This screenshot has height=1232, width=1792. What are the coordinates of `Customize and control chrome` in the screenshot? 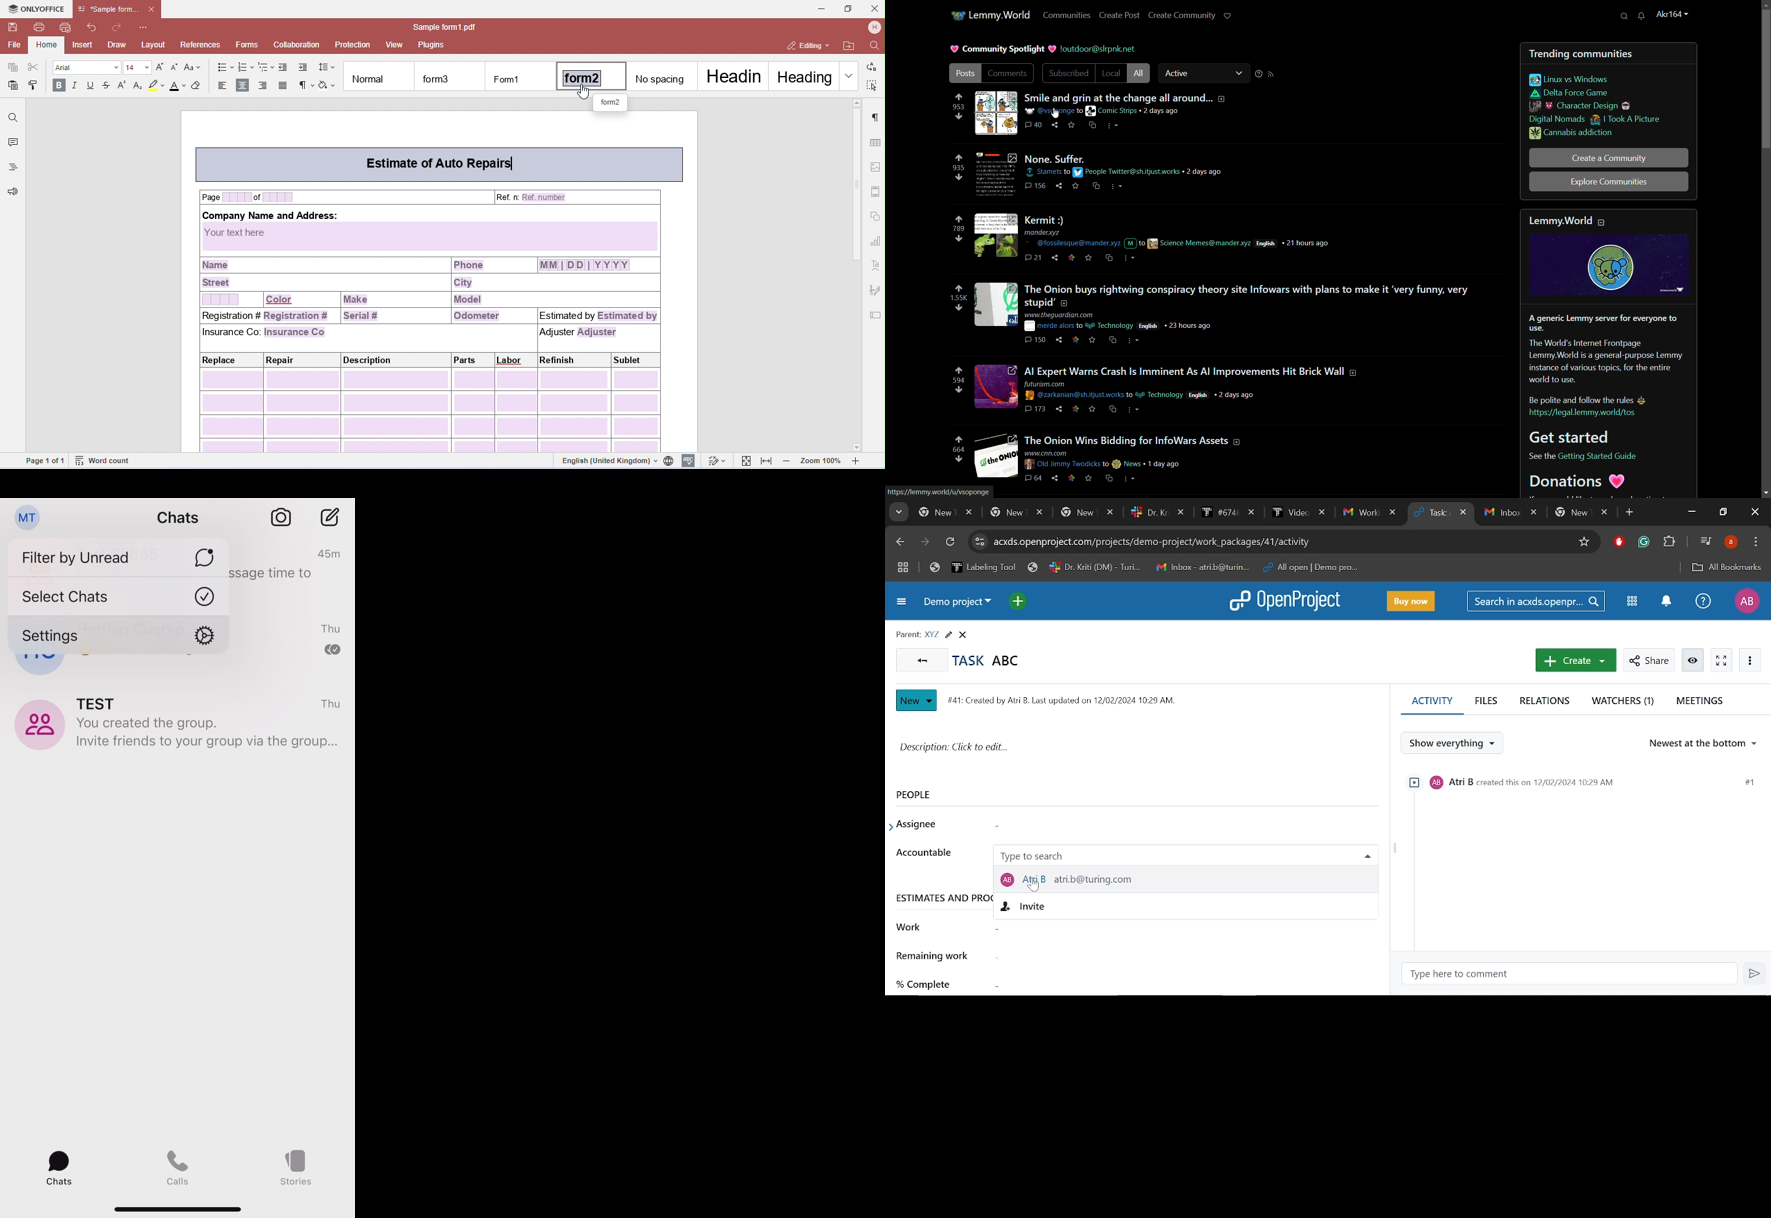 It's located at (1756, 542).